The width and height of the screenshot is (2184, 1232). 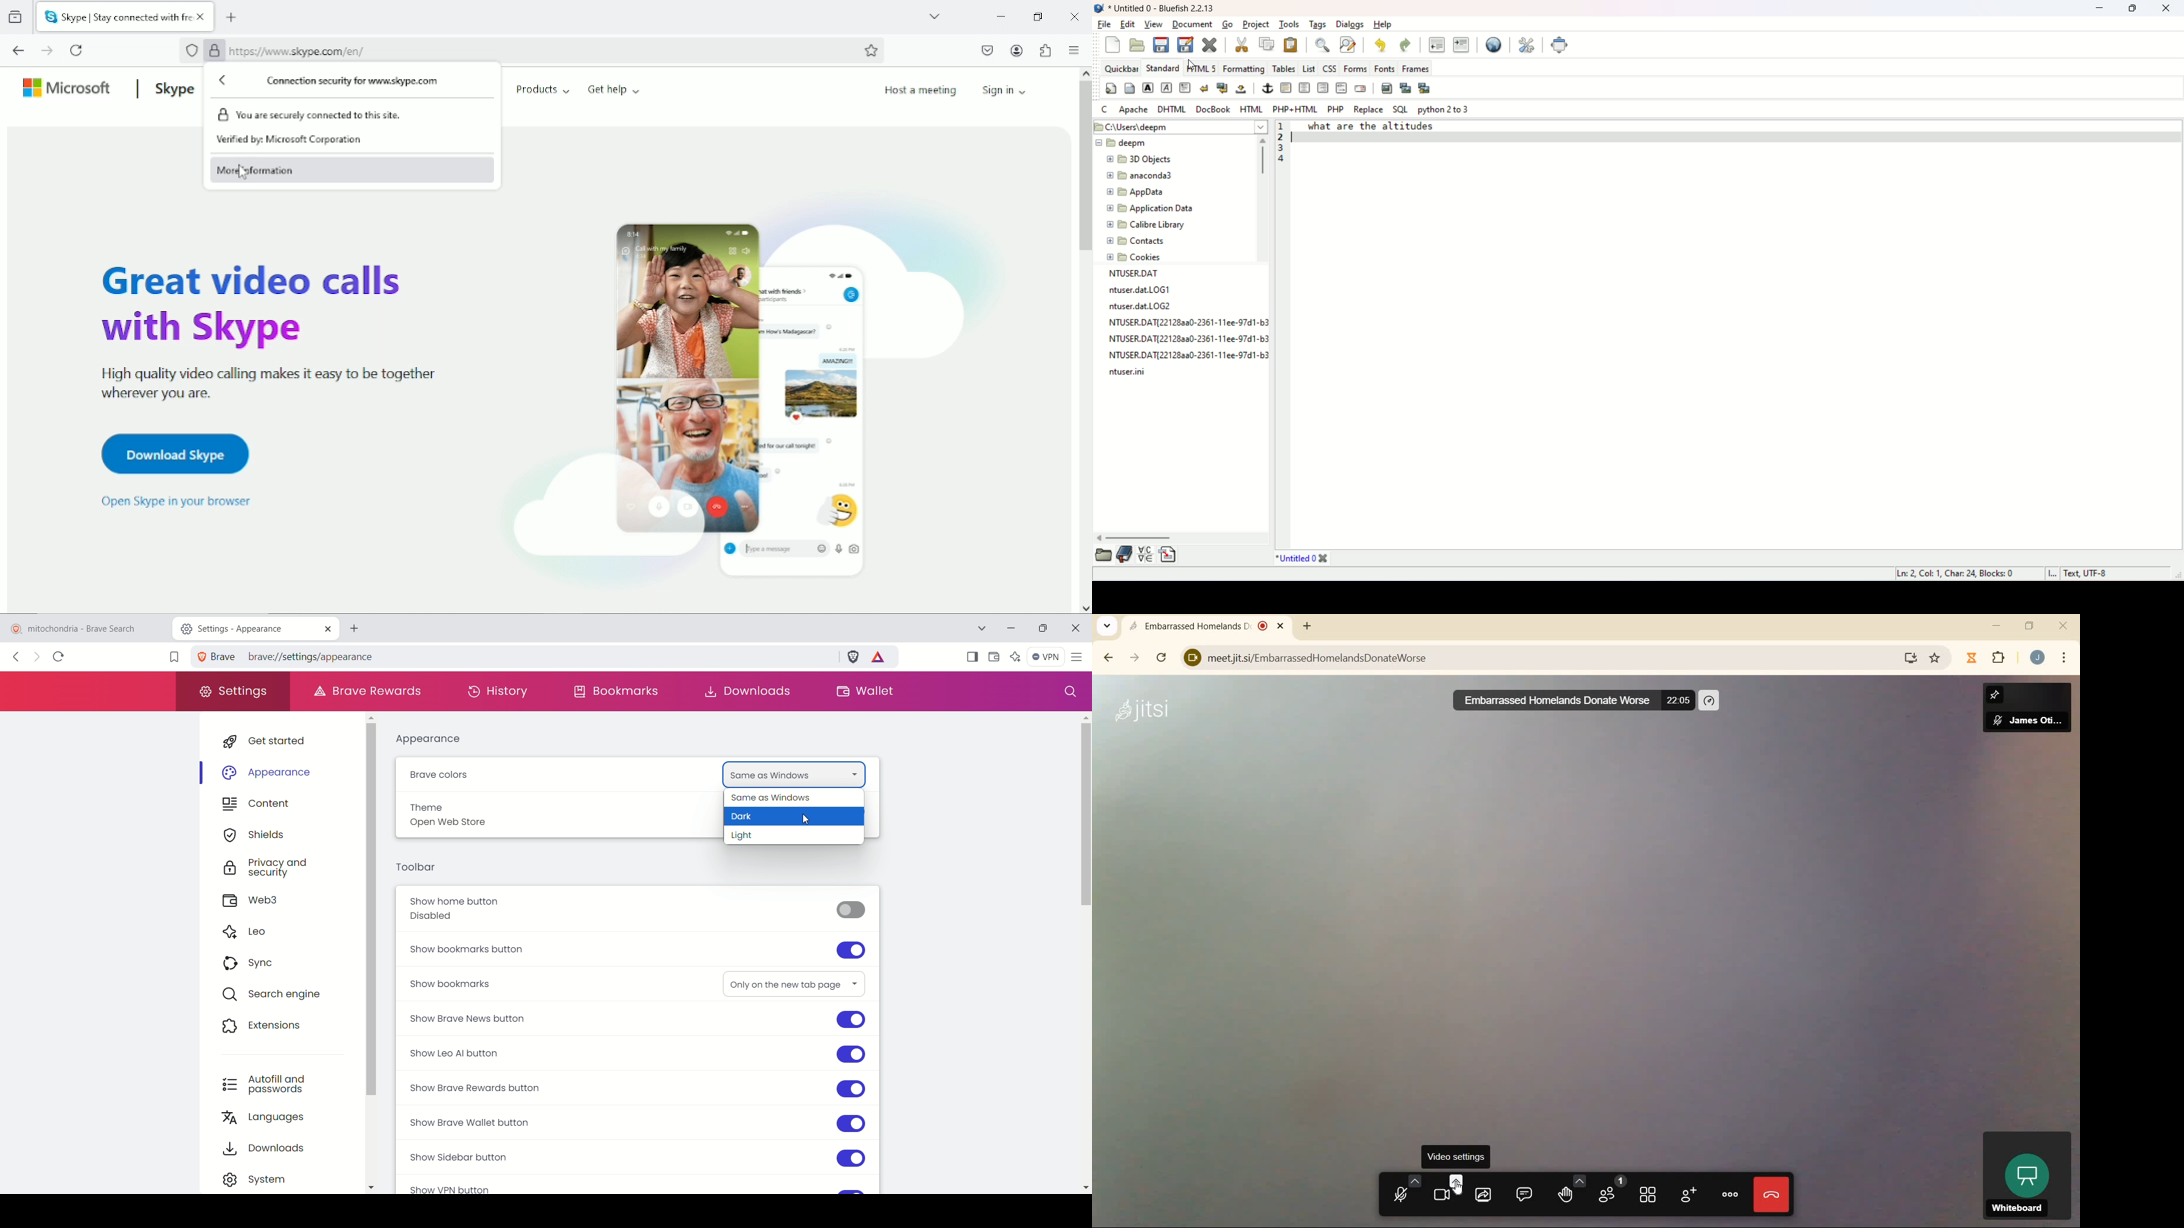 What do you see at coordinates (745, 387) in the screenshot?
I see `Videocall/chat` at bounding box center [745, 387].